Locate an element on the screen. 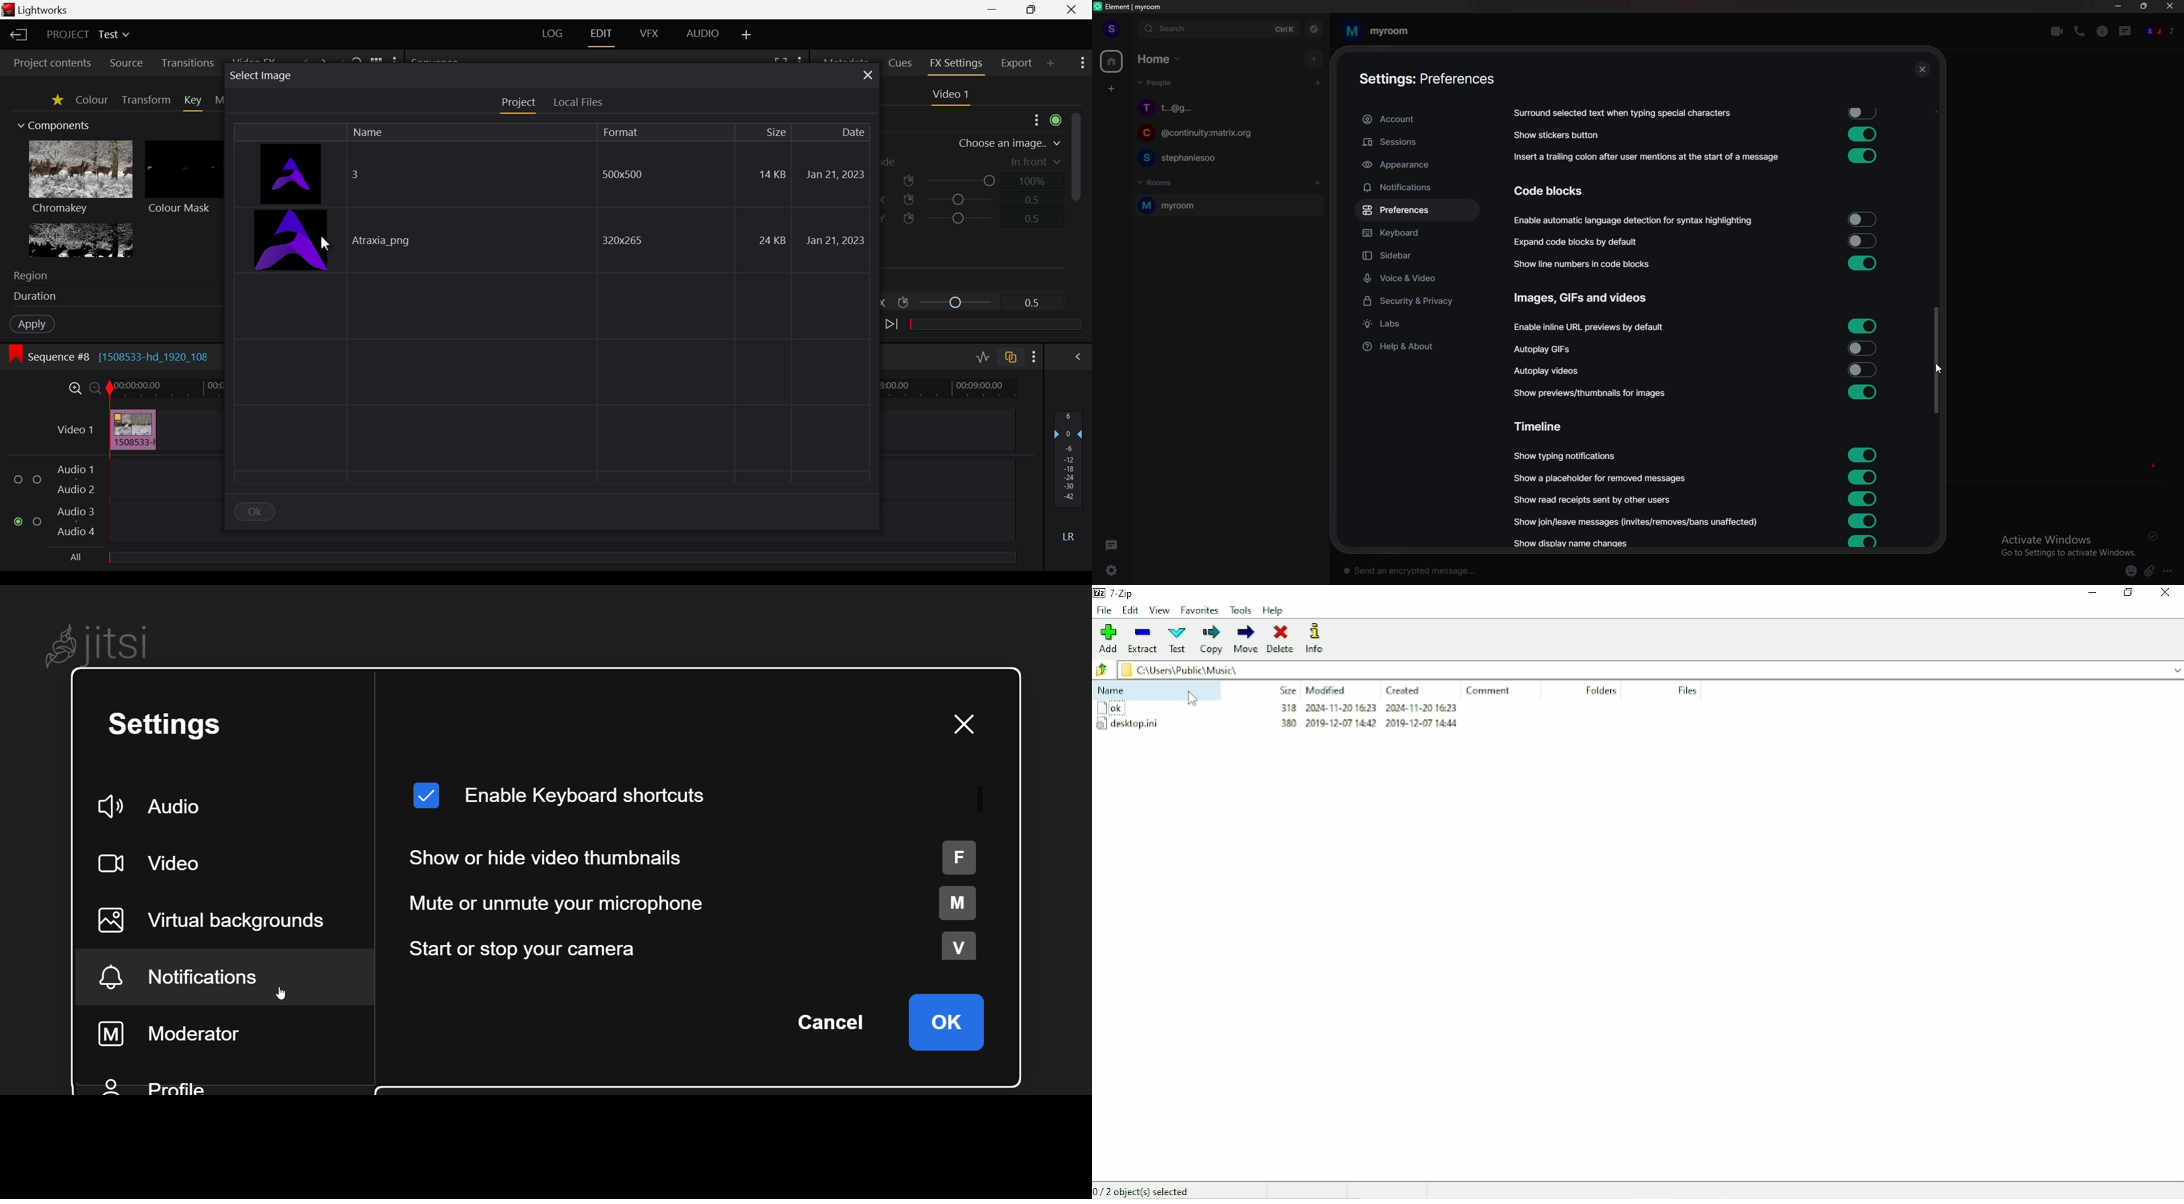 The width and height of the screenshot is (2184, 1204). Video 1 is located at coordinates (71, 431).